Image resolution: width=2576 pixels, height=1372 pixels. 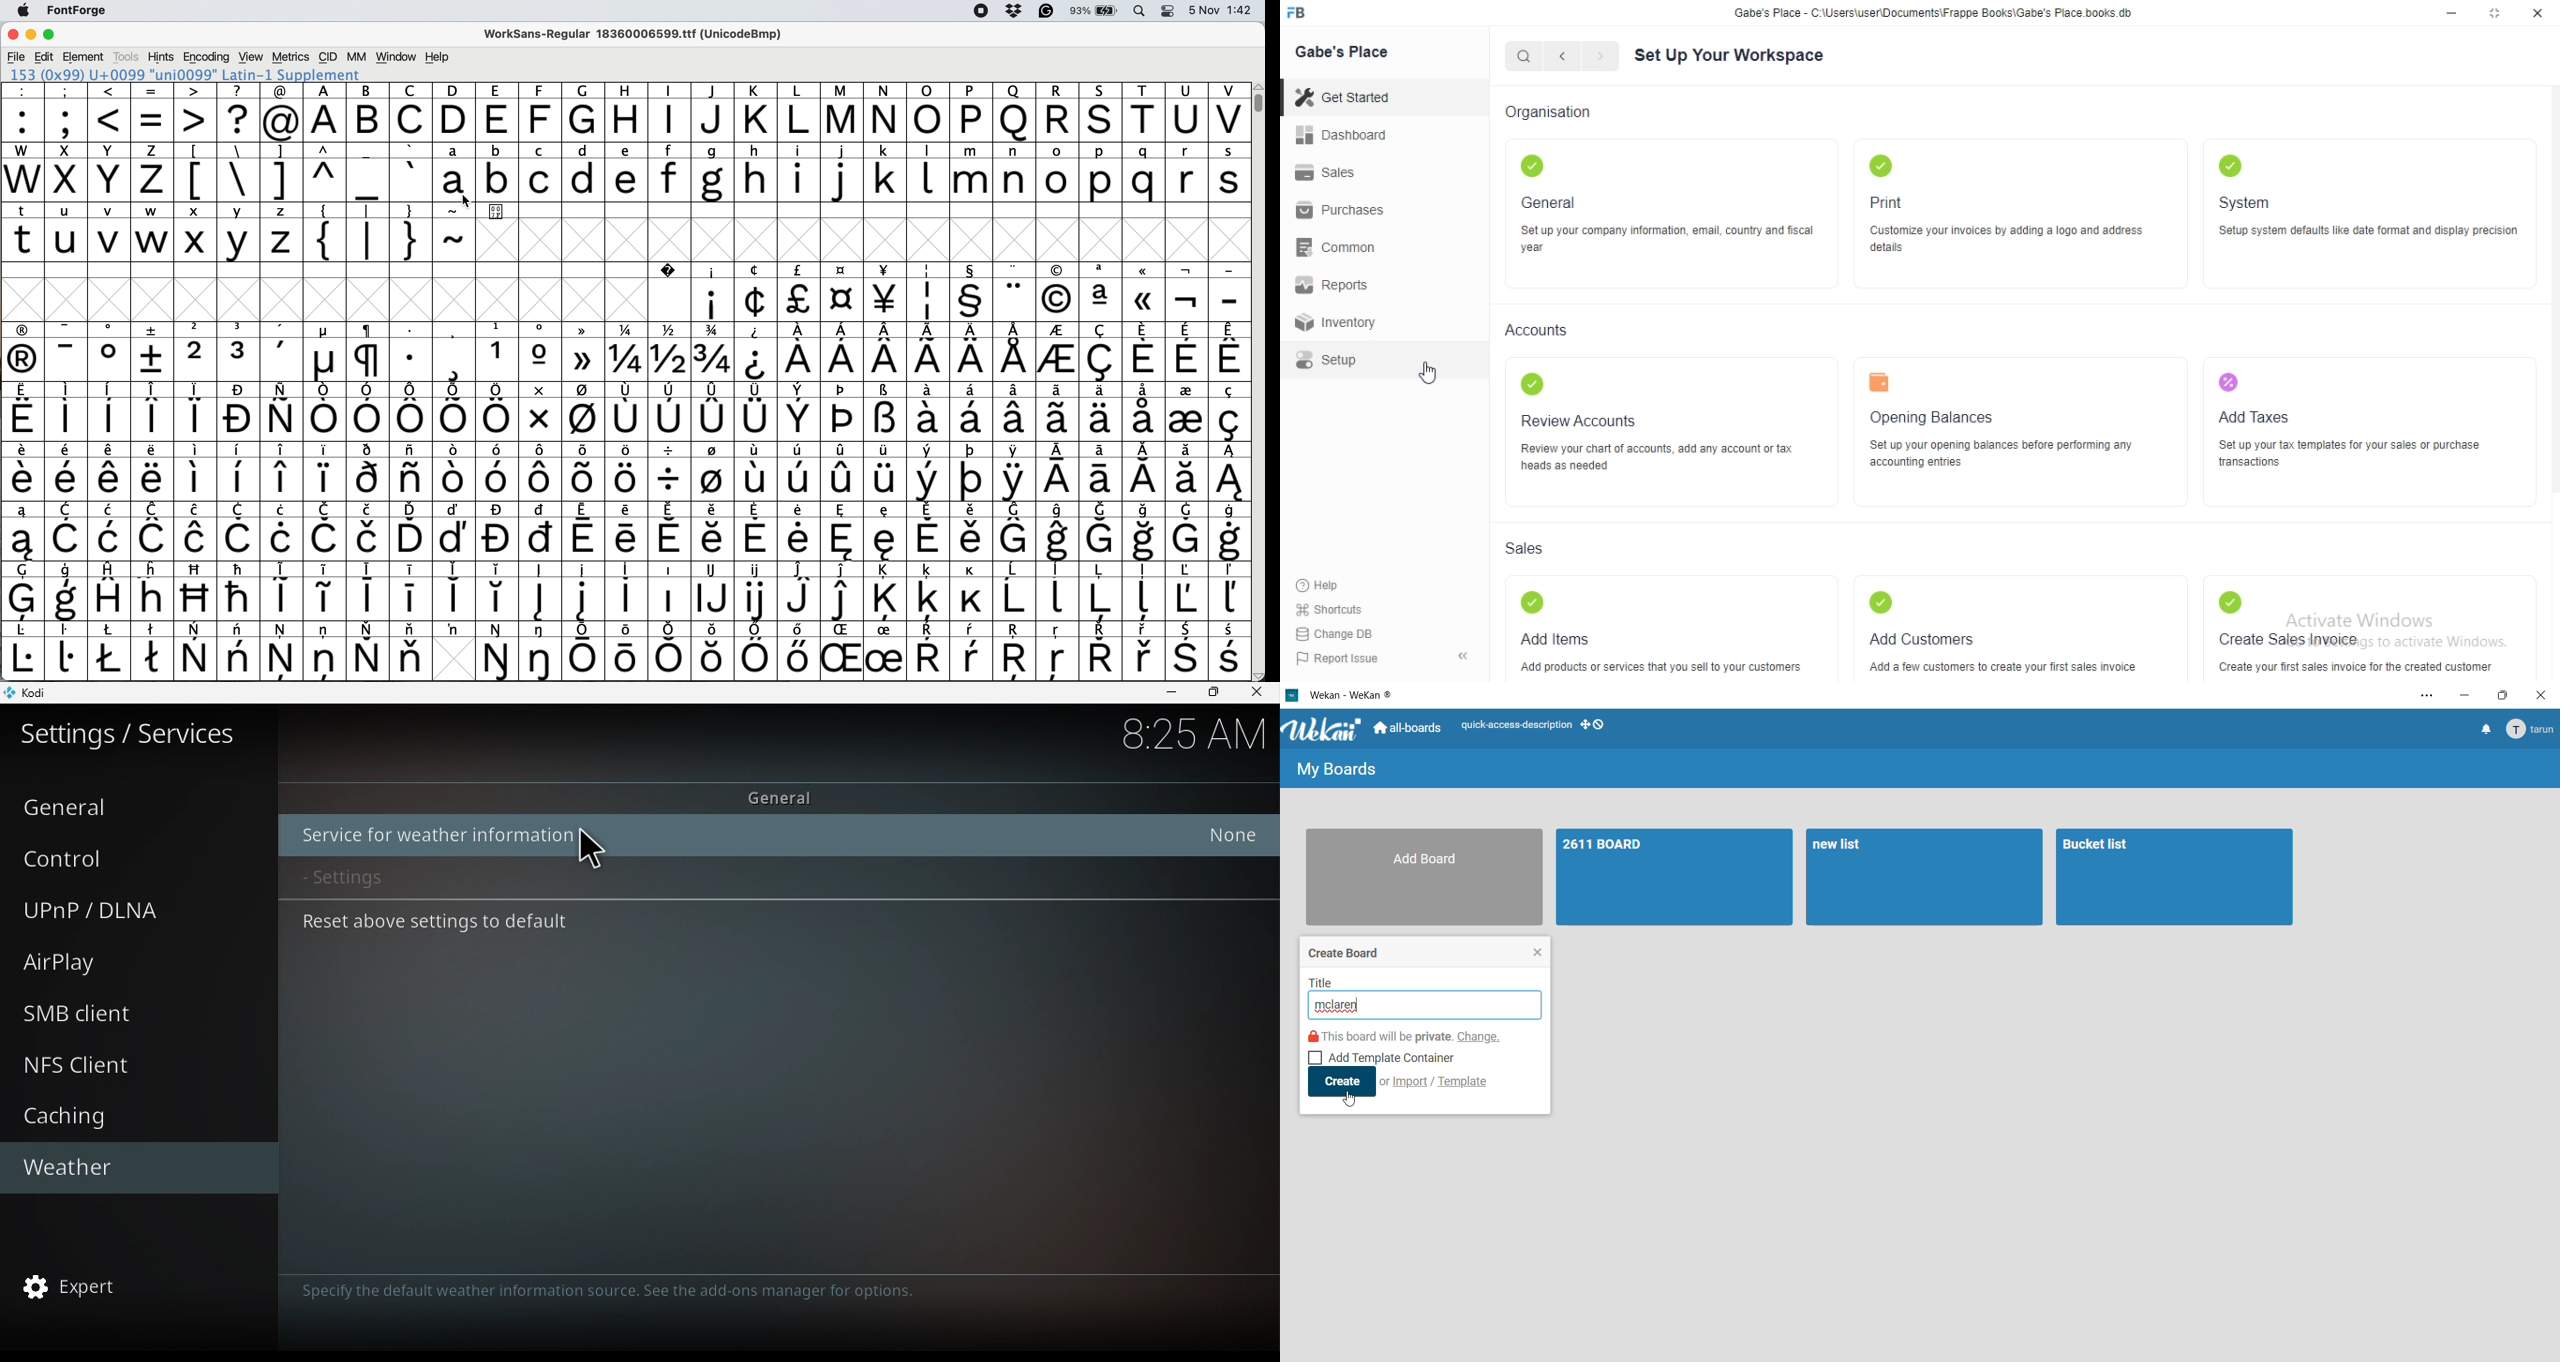 I want to click on \, so click(x=238, y=172).